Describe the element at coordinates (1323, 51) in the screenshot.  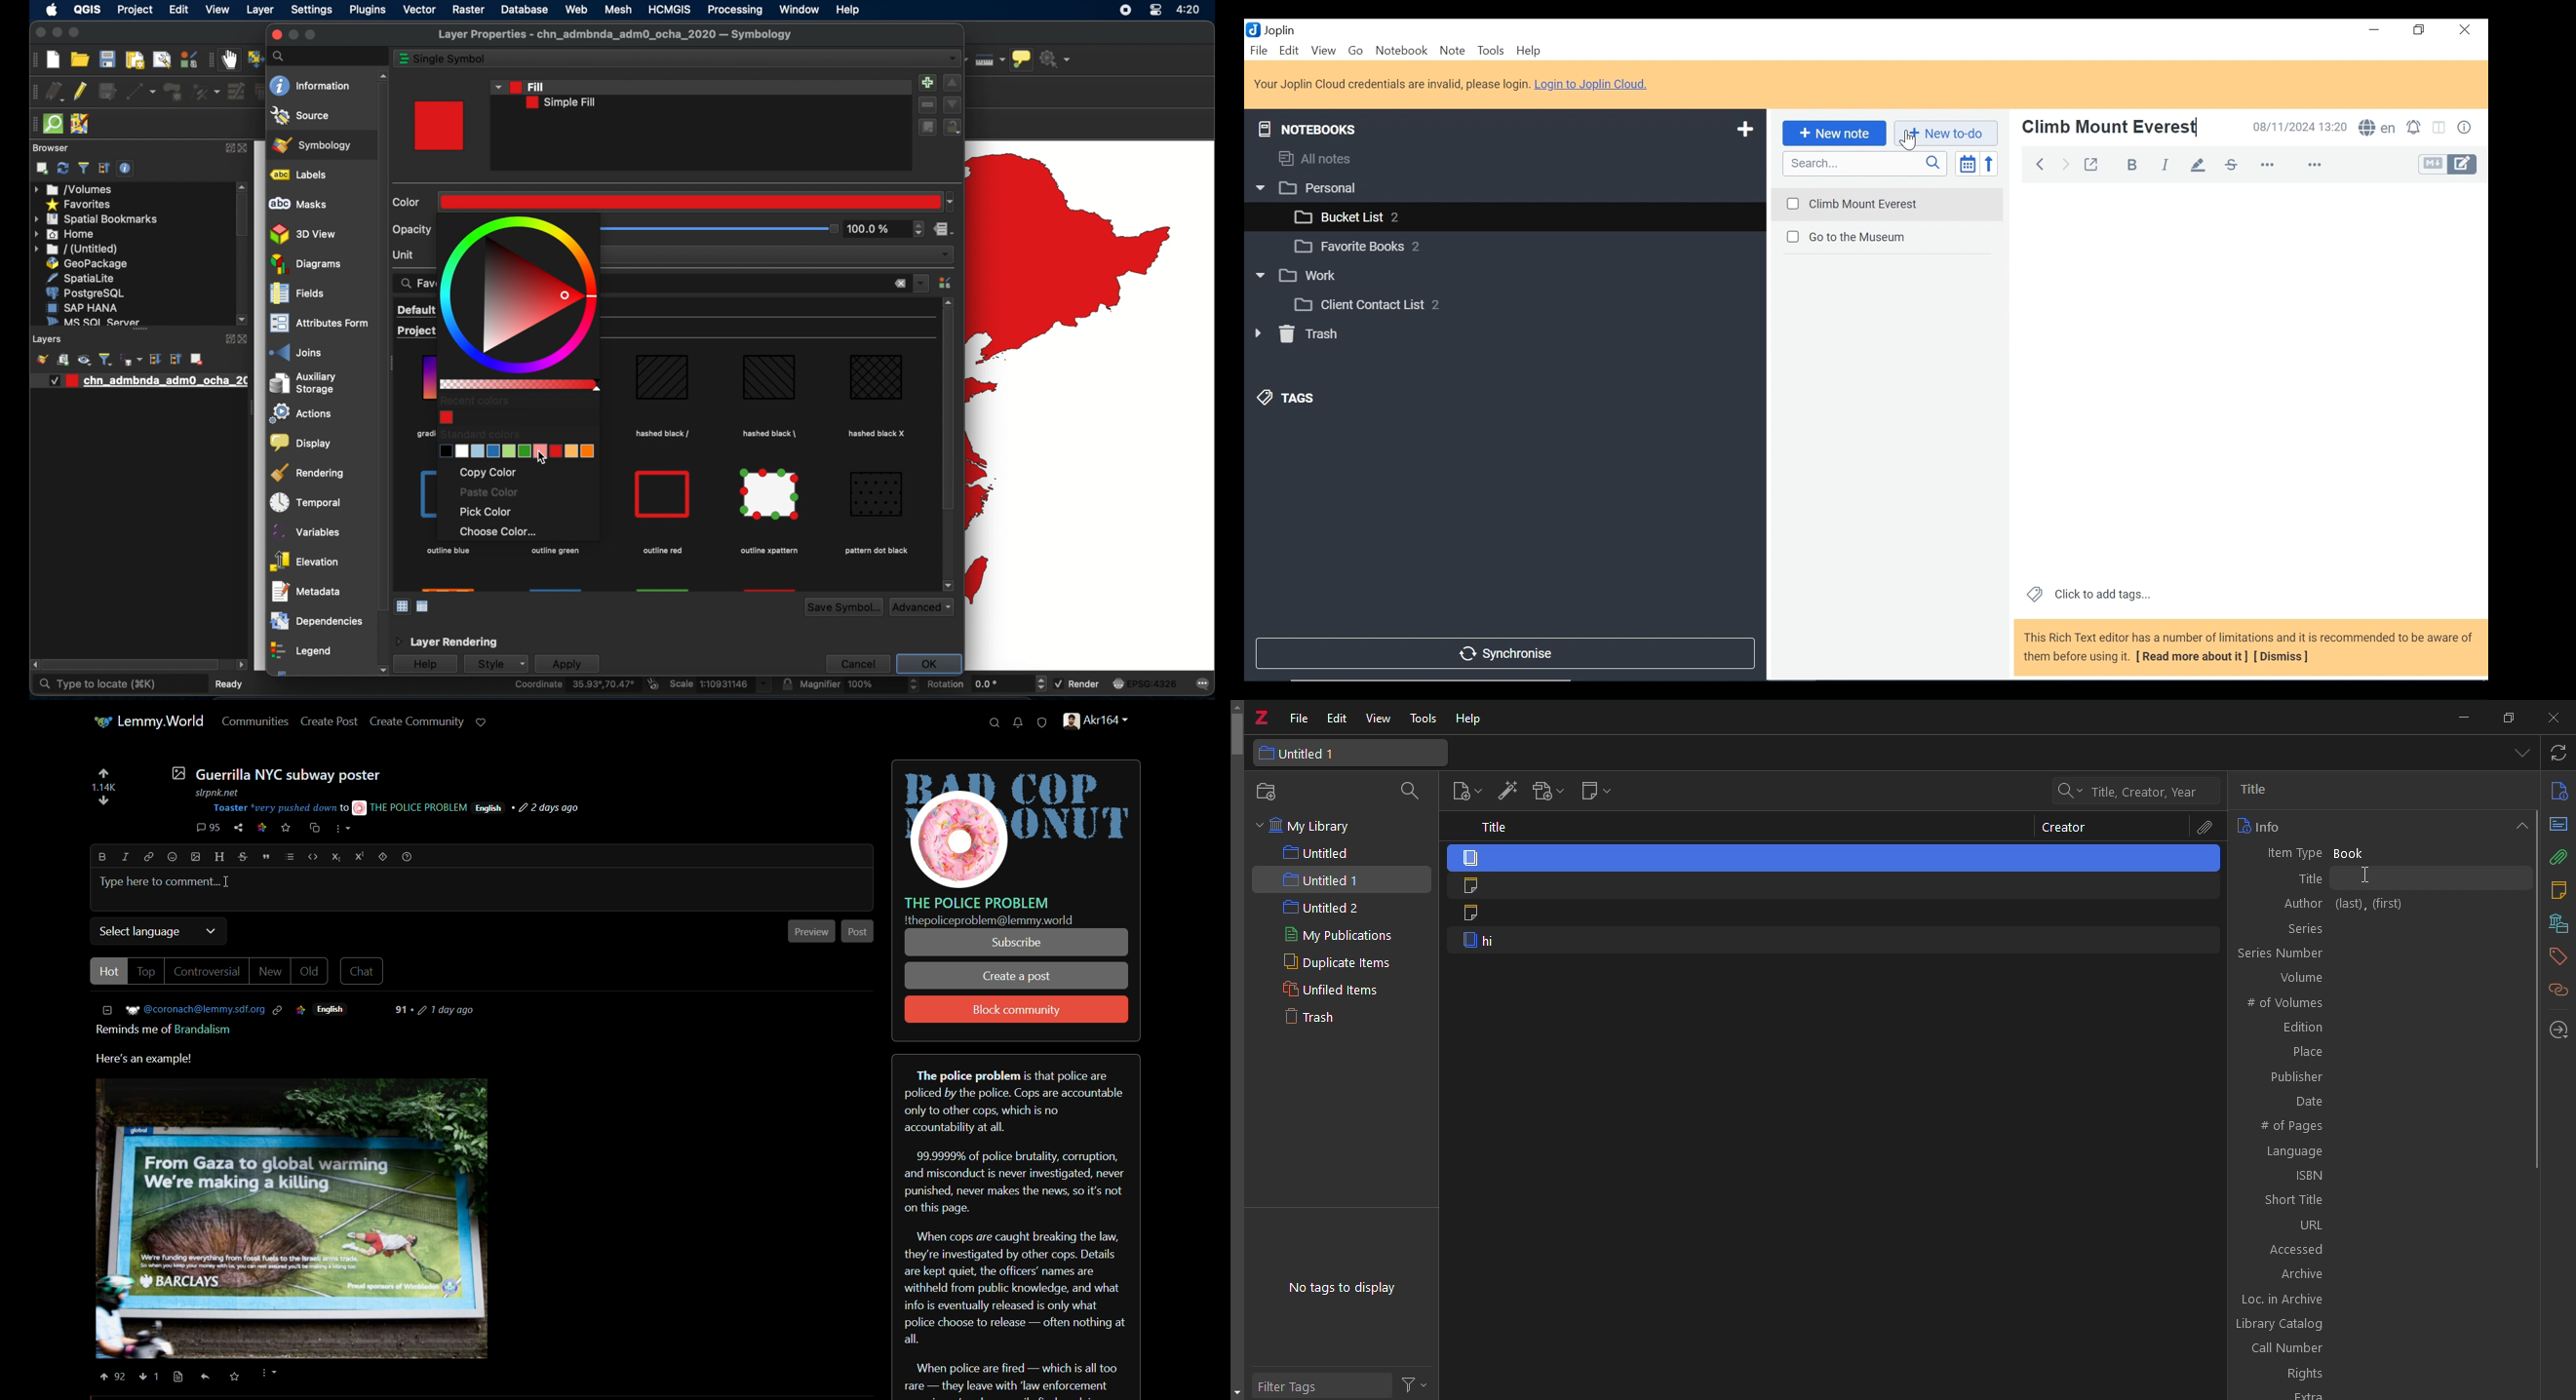
I see `View` at that location.